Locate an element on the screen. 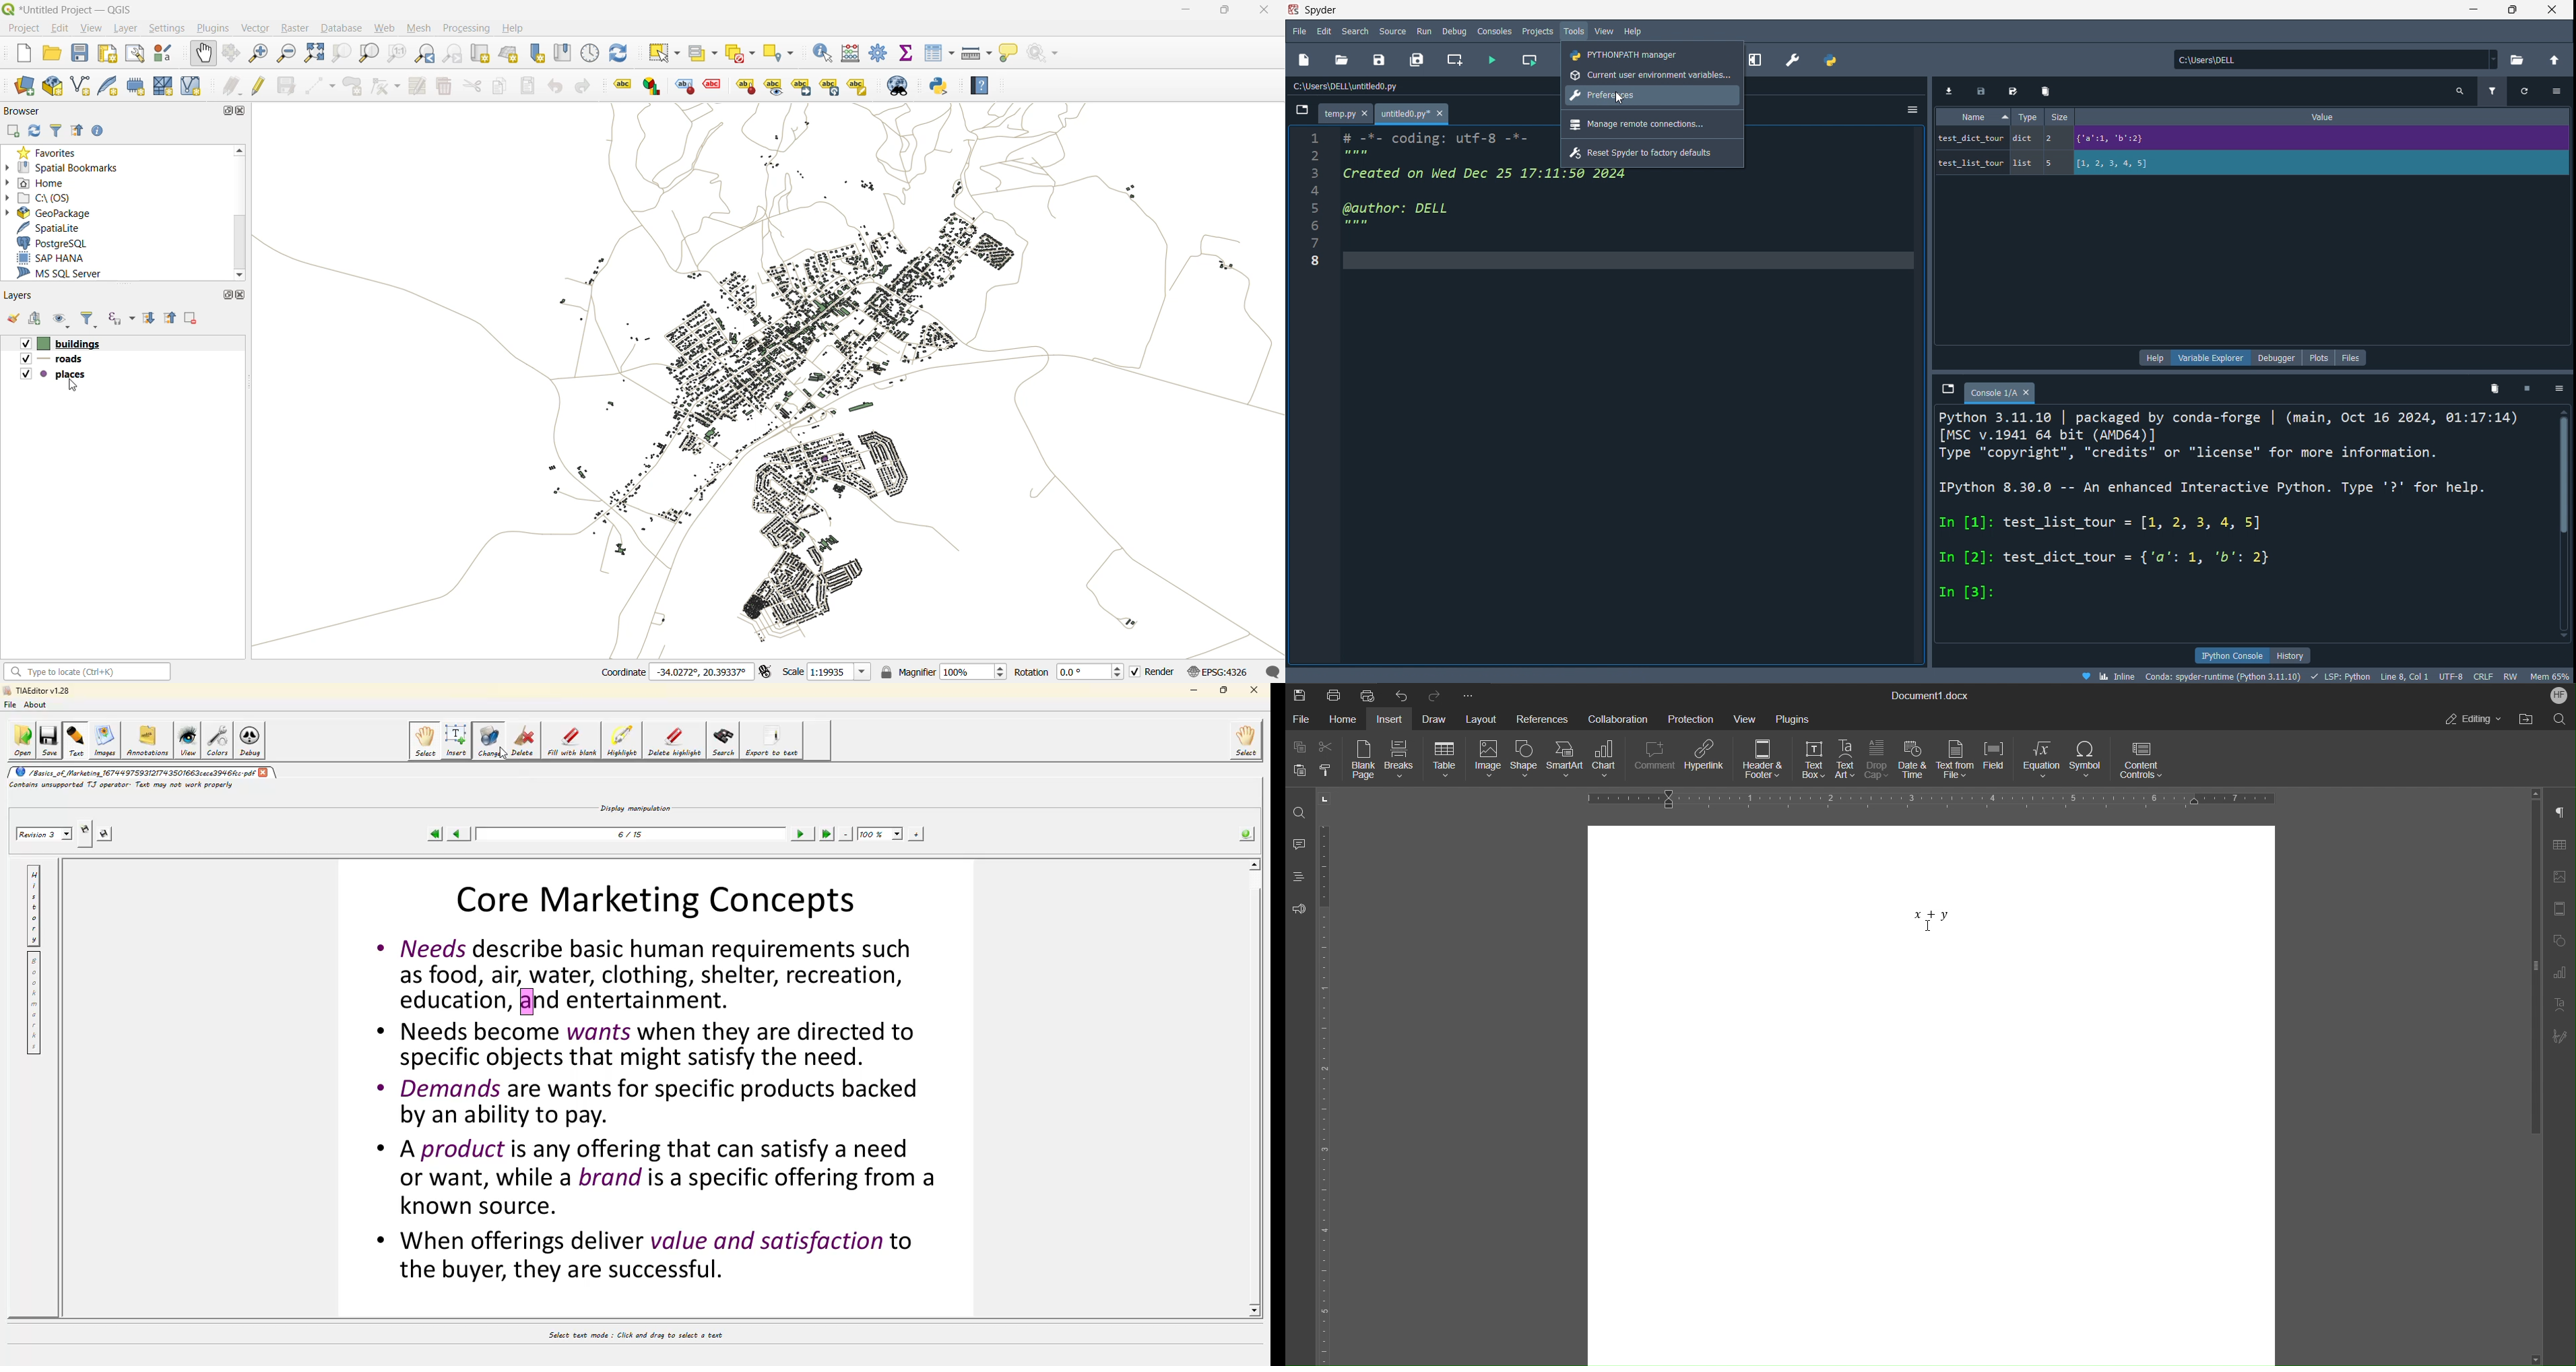 This screenshot has height=1372, width=2576. python path manager is located at coordinates (1832, 61).